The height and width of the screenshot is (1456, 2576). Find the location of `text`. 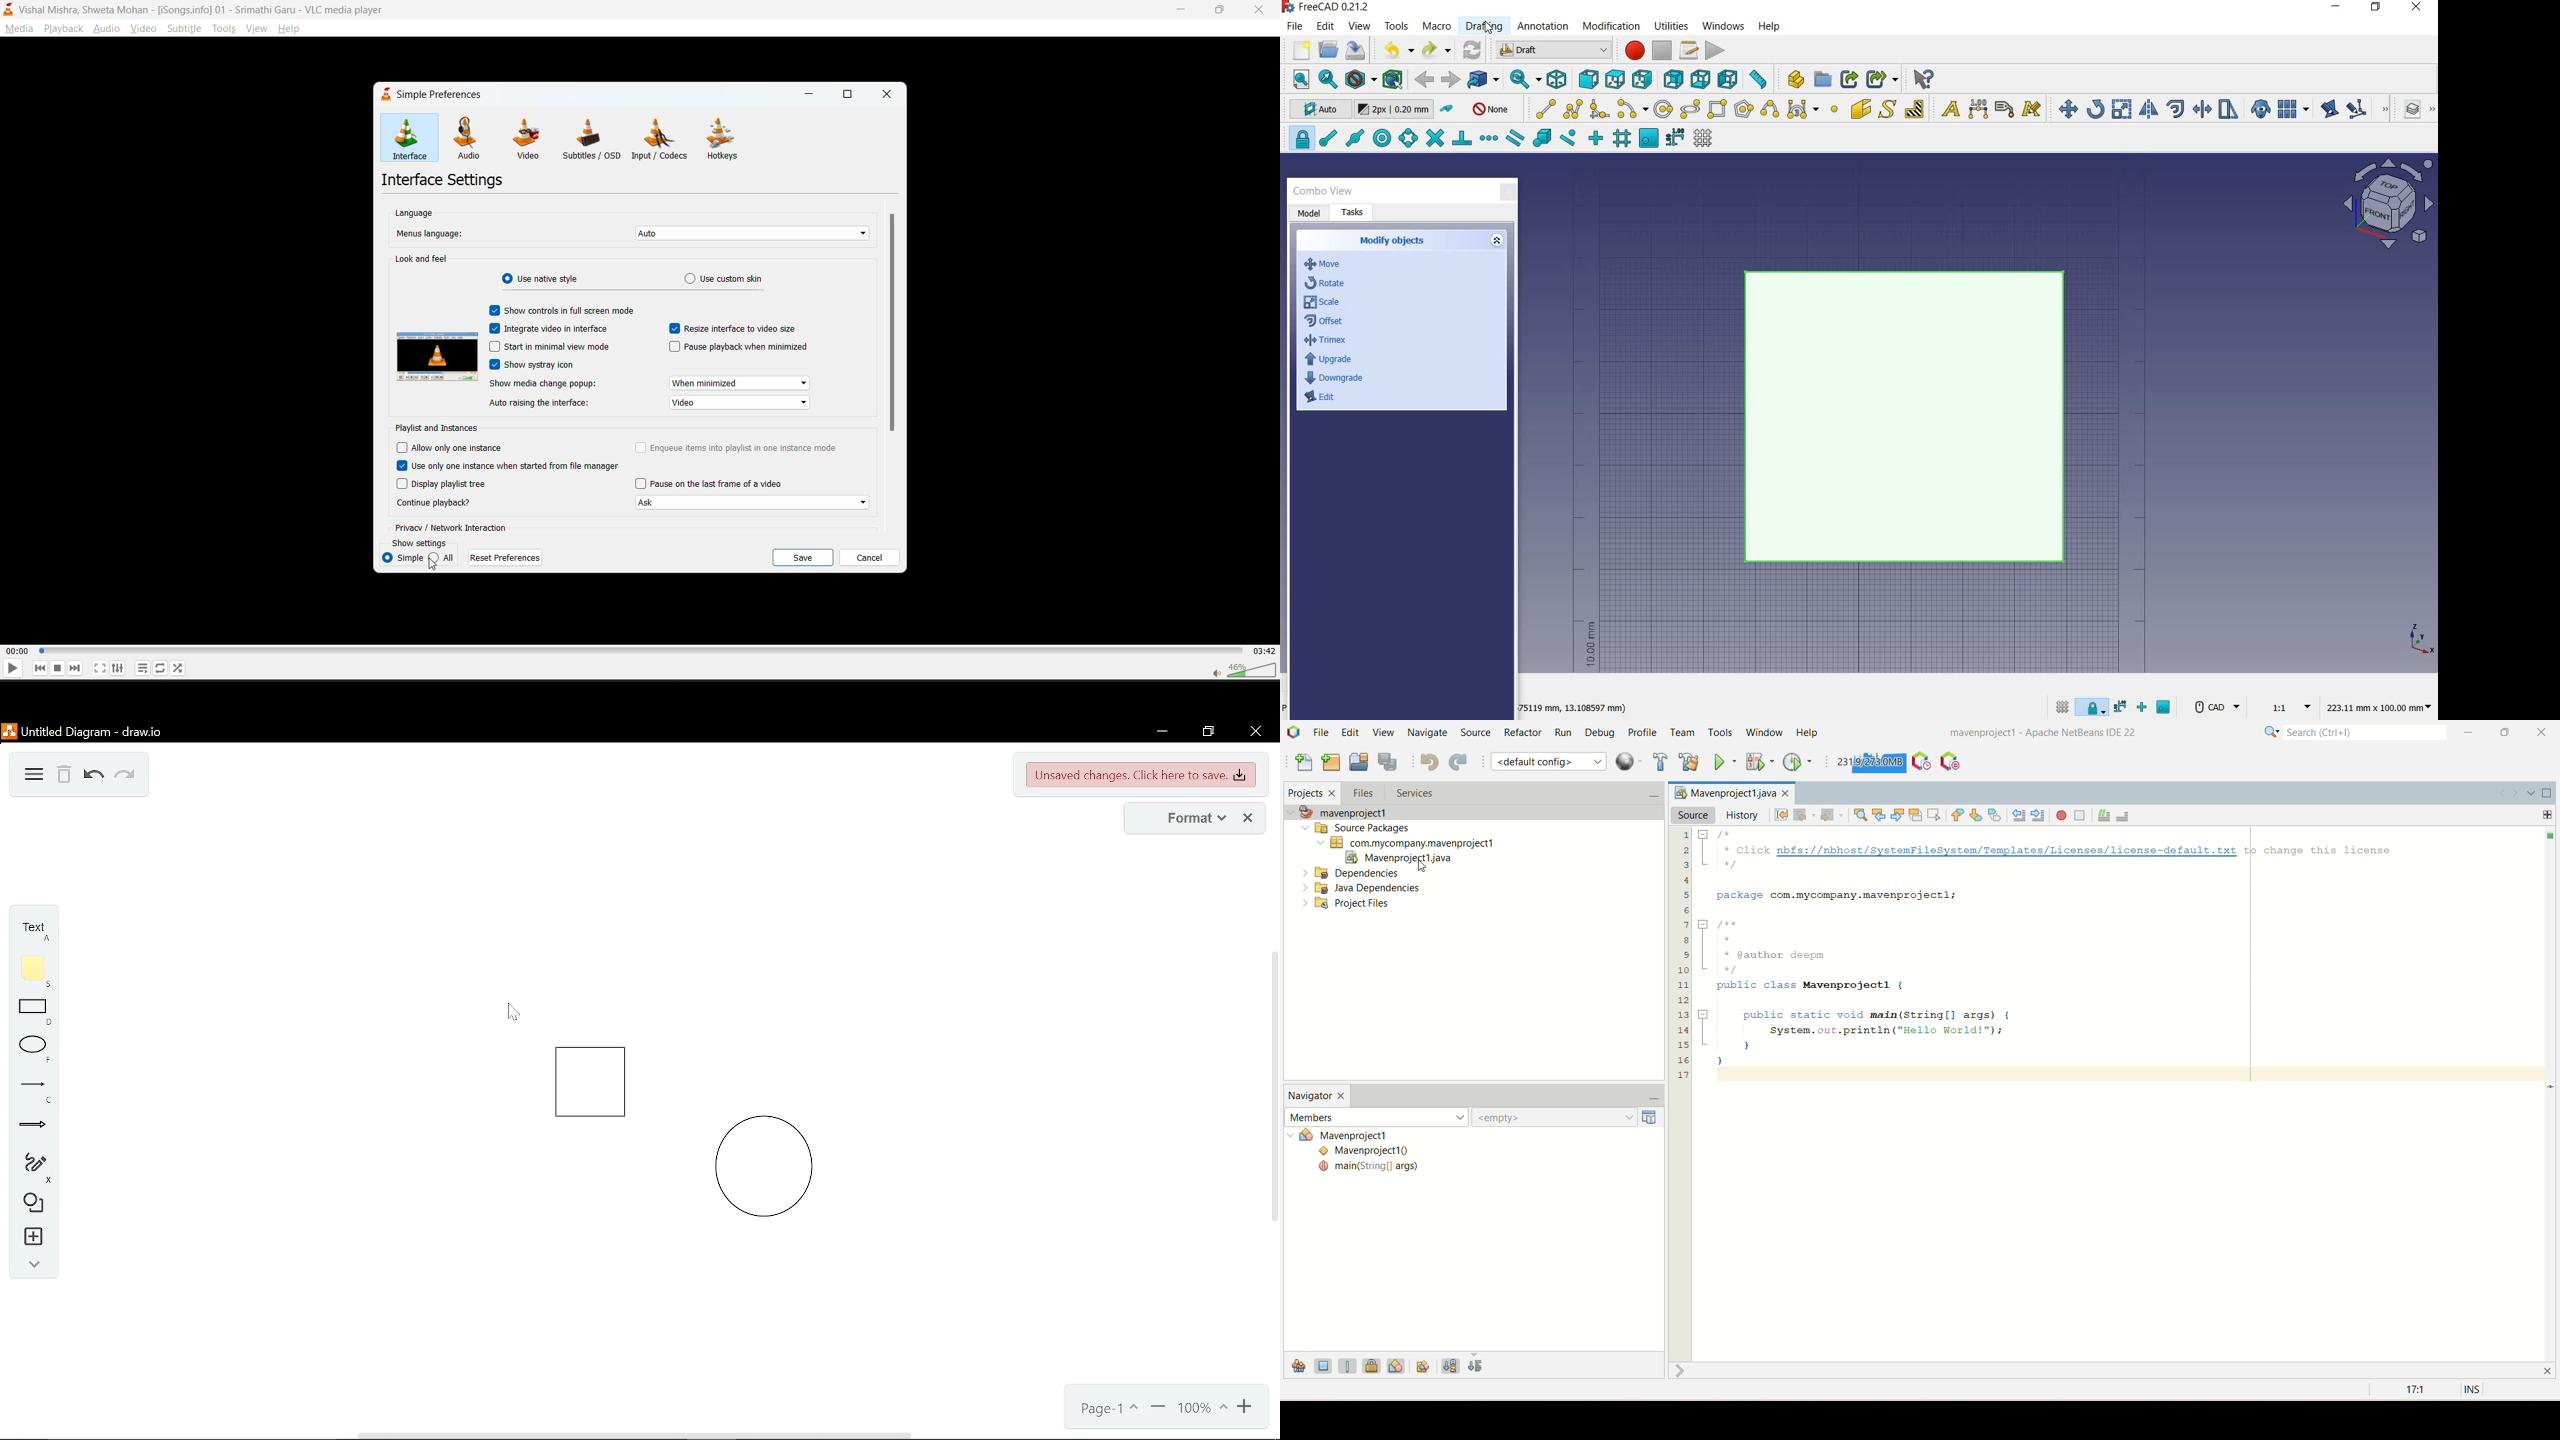

text is located at coordinates (1948, 110).